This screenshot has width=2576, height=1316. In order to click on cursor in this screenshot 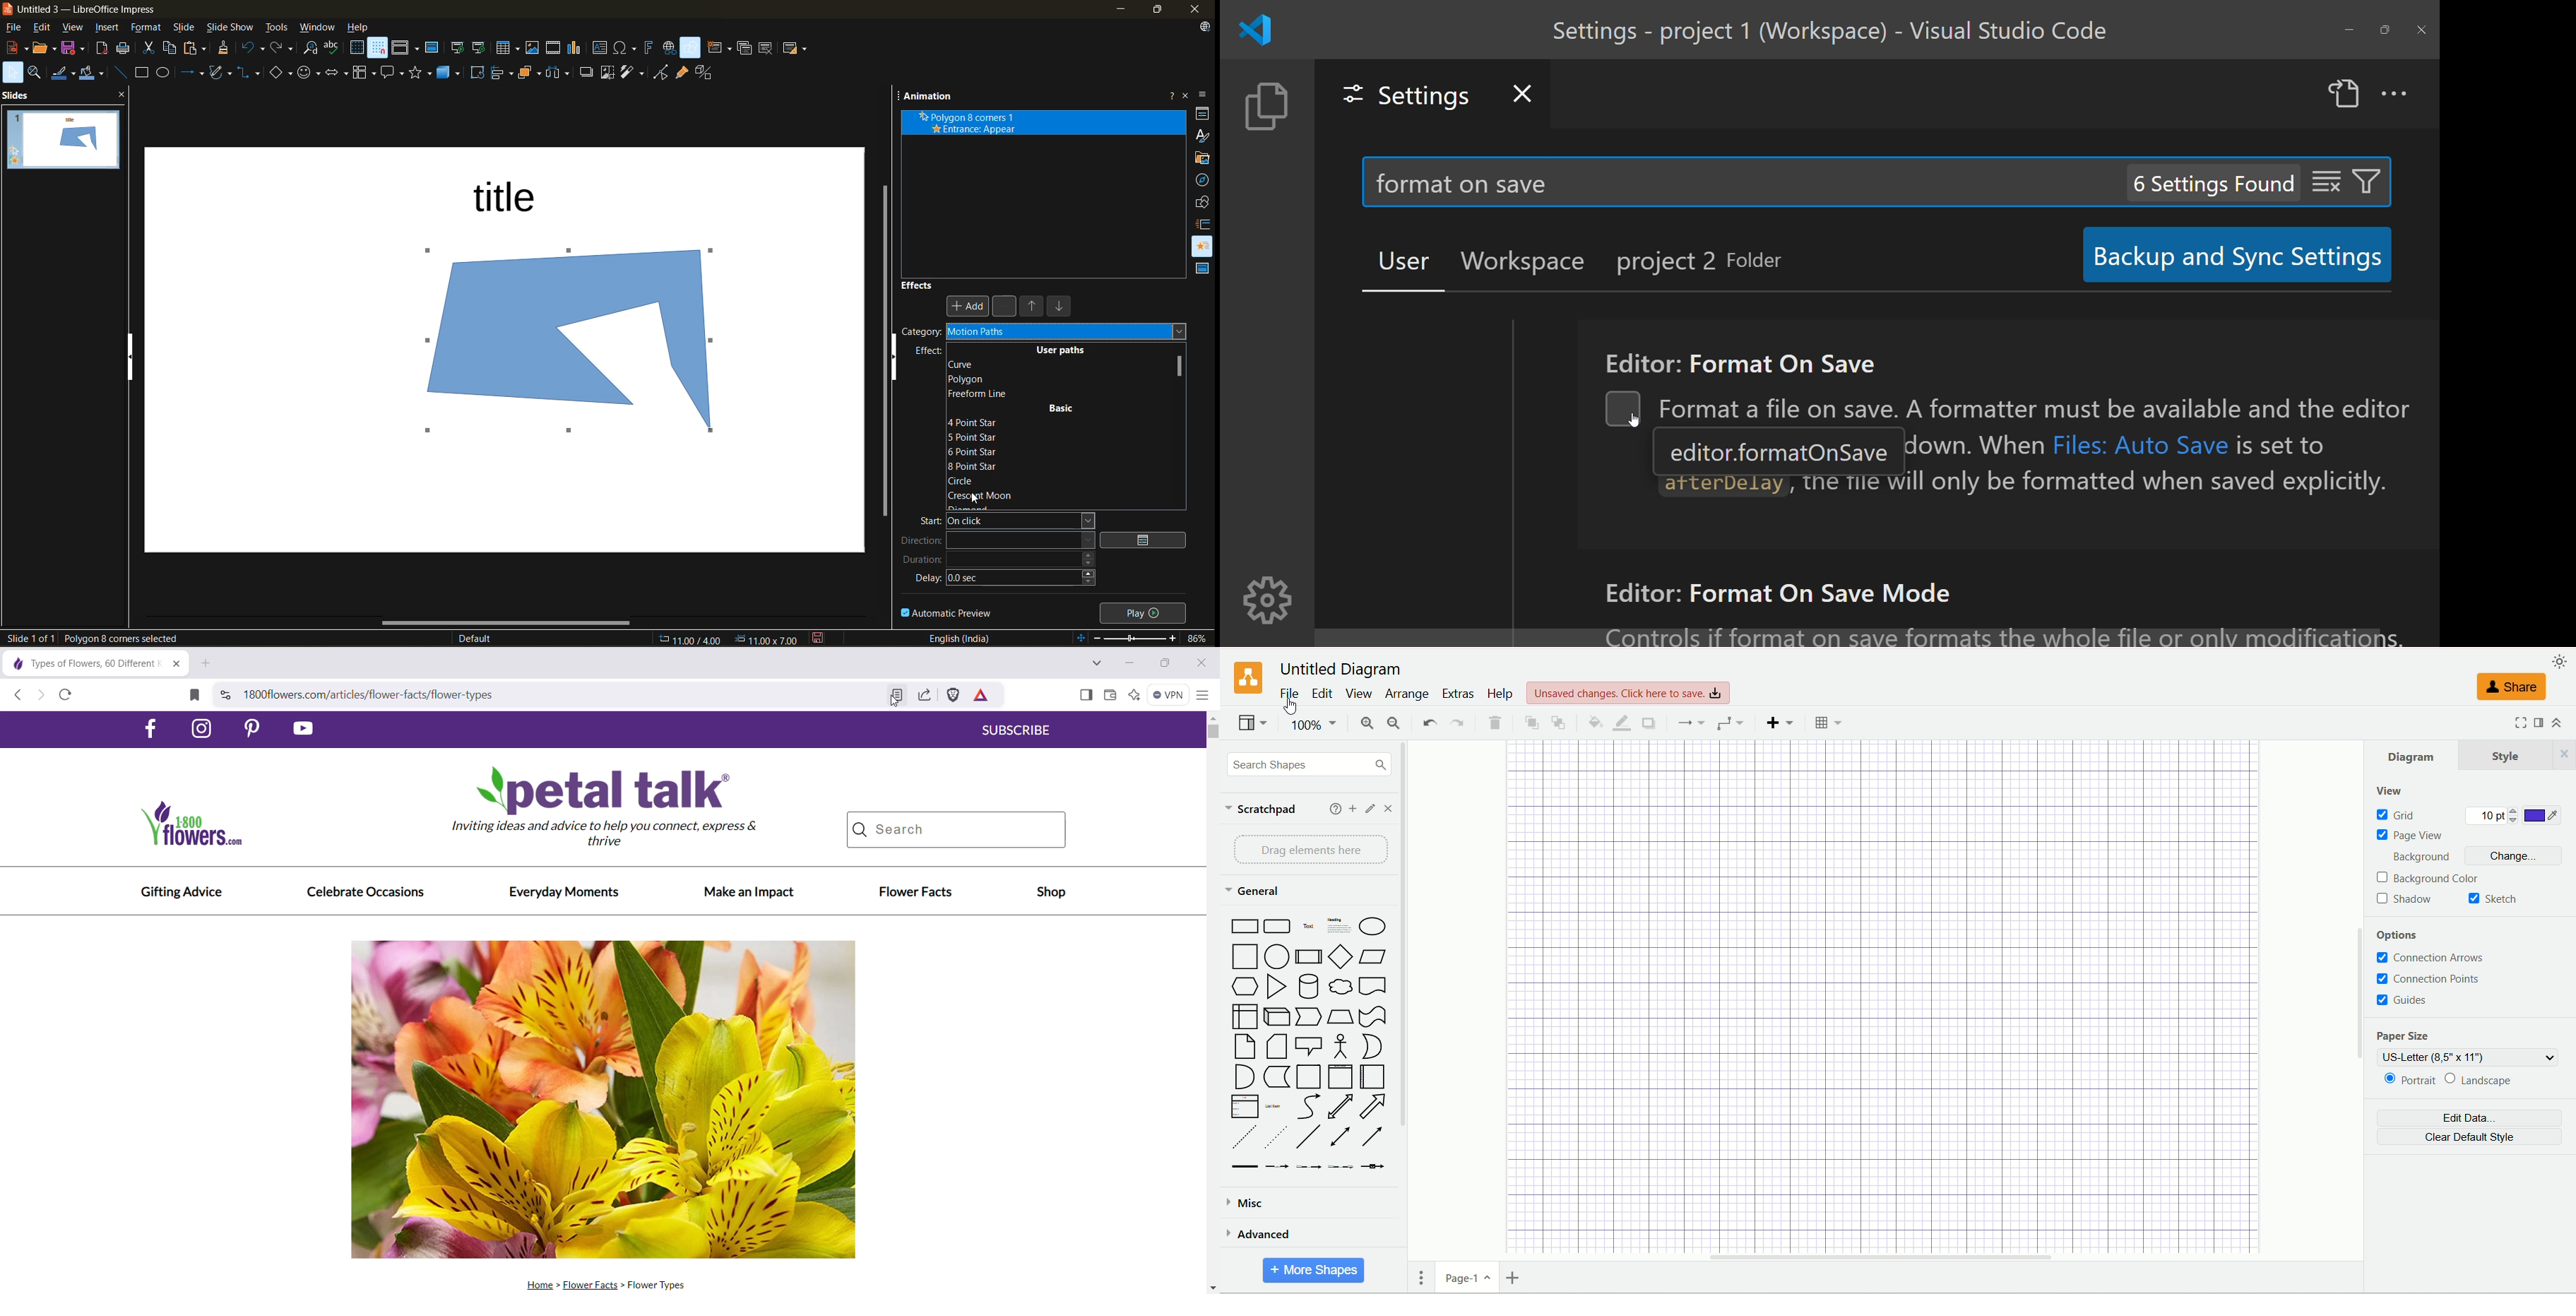, I will do `click(1294, 708)`.